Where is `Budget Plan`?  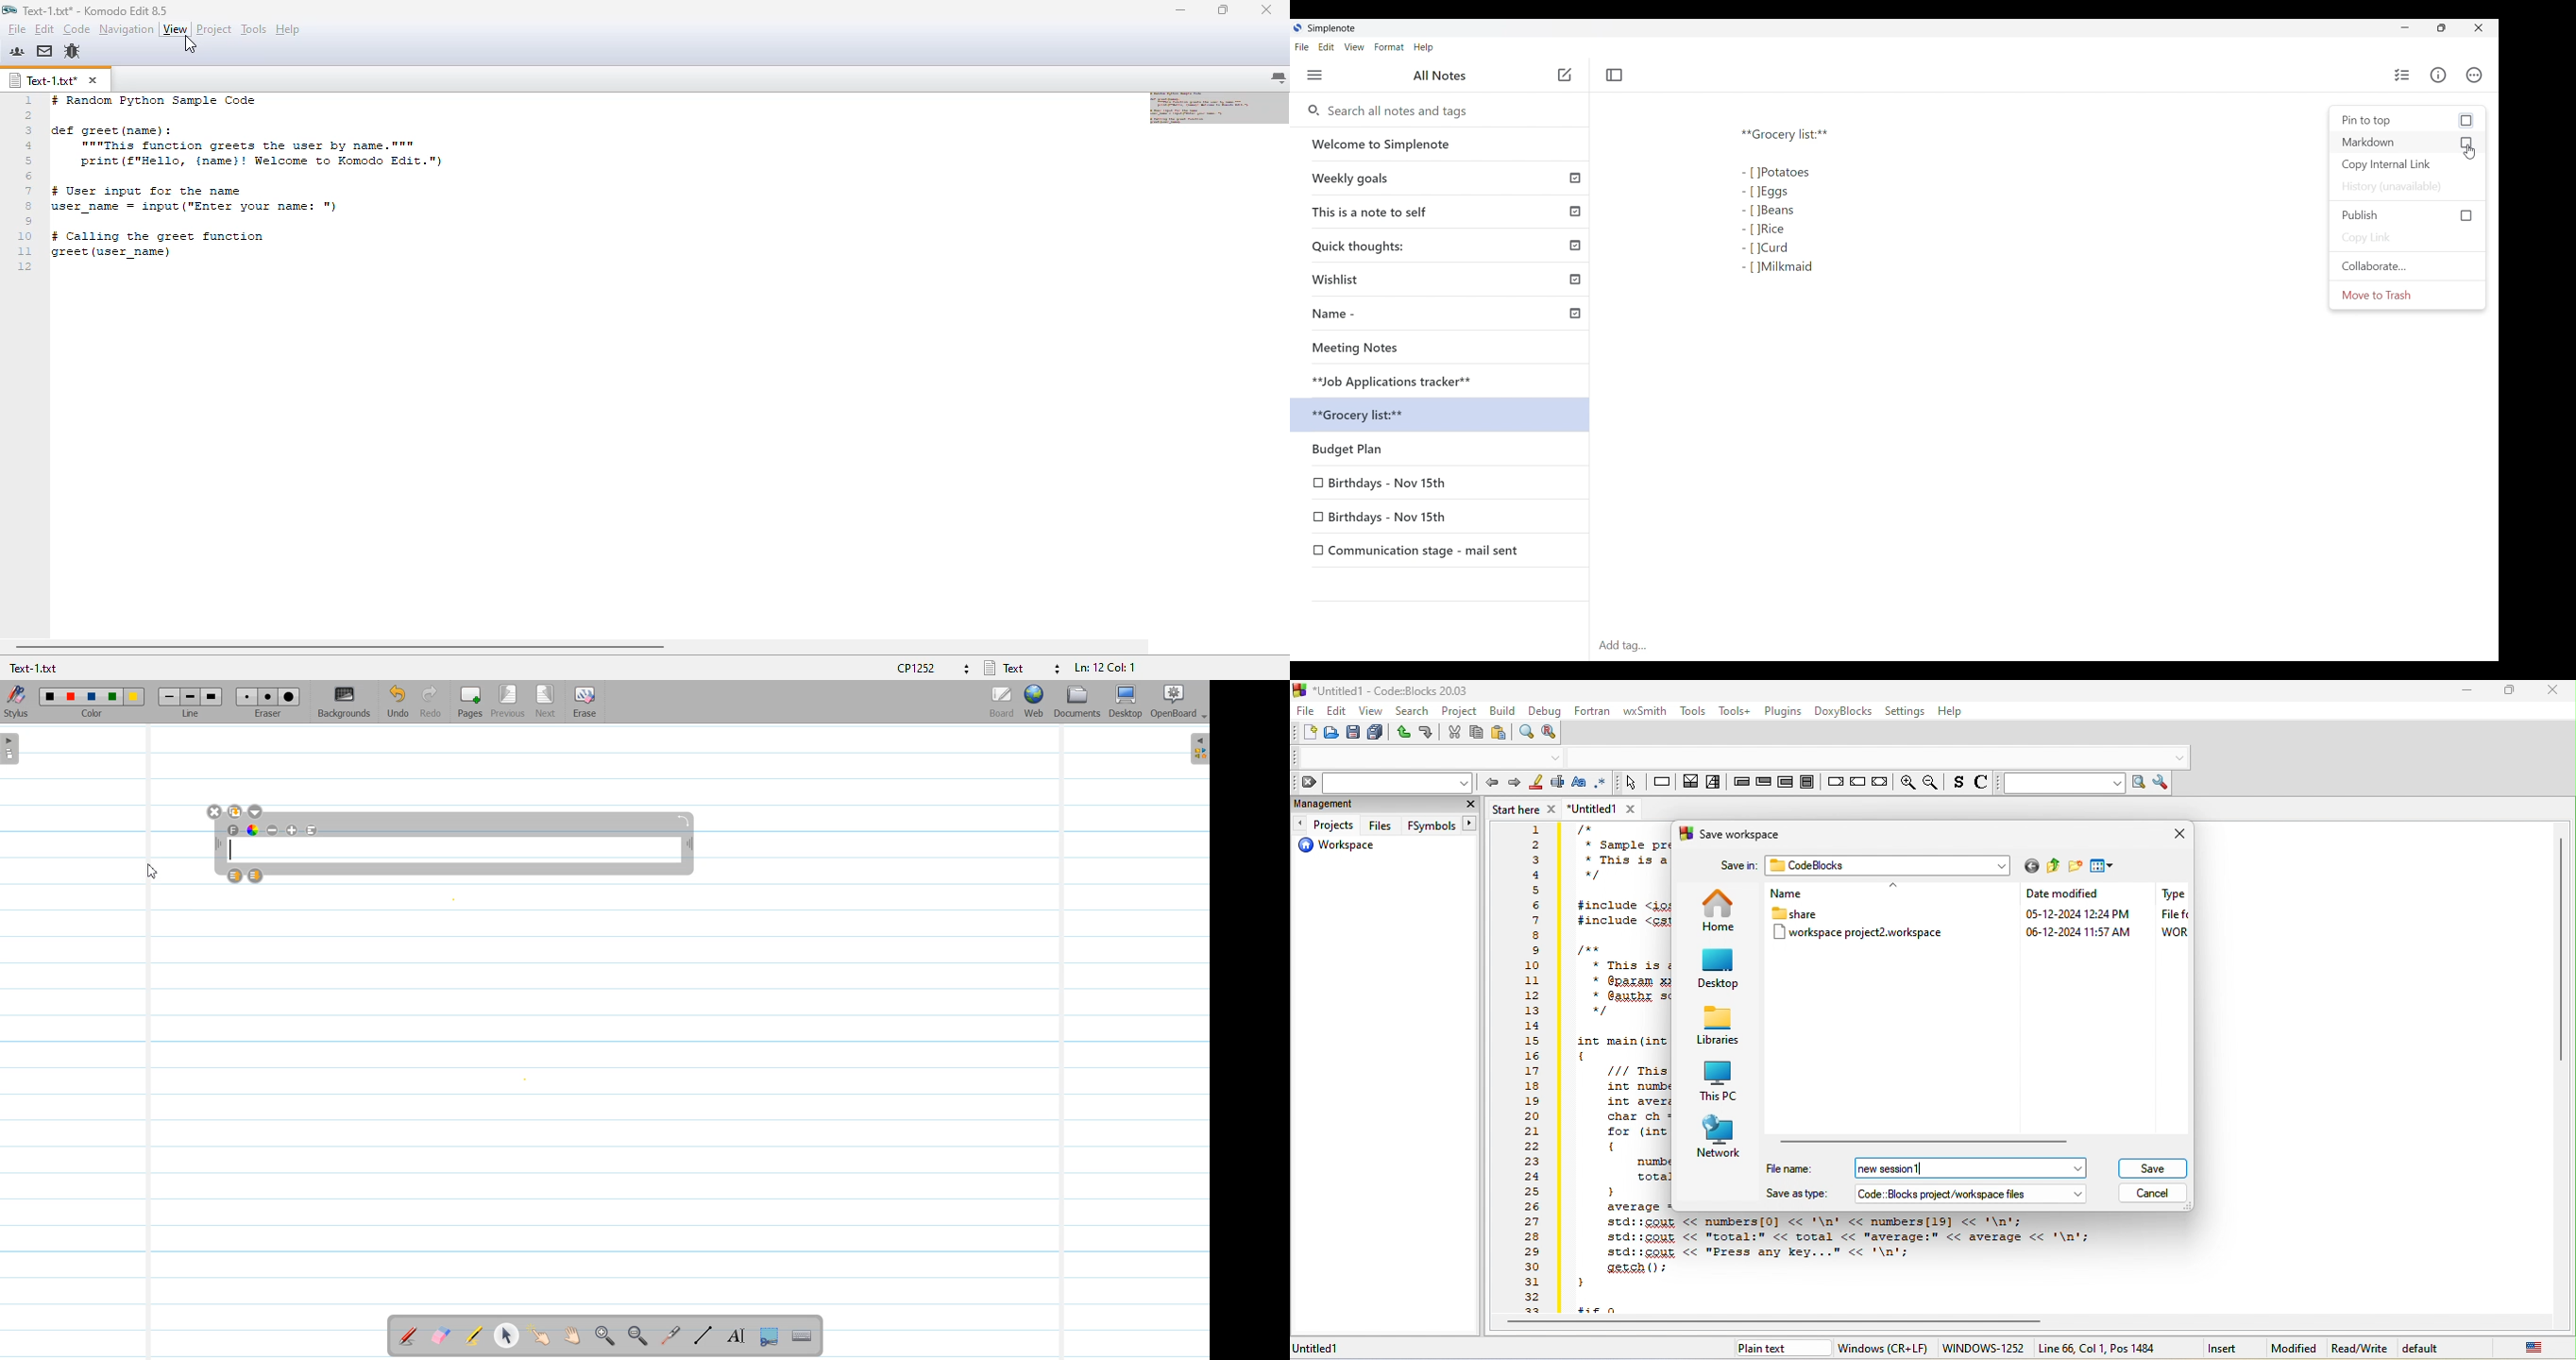 Budget Plan is located at coordinates (1443, 451).